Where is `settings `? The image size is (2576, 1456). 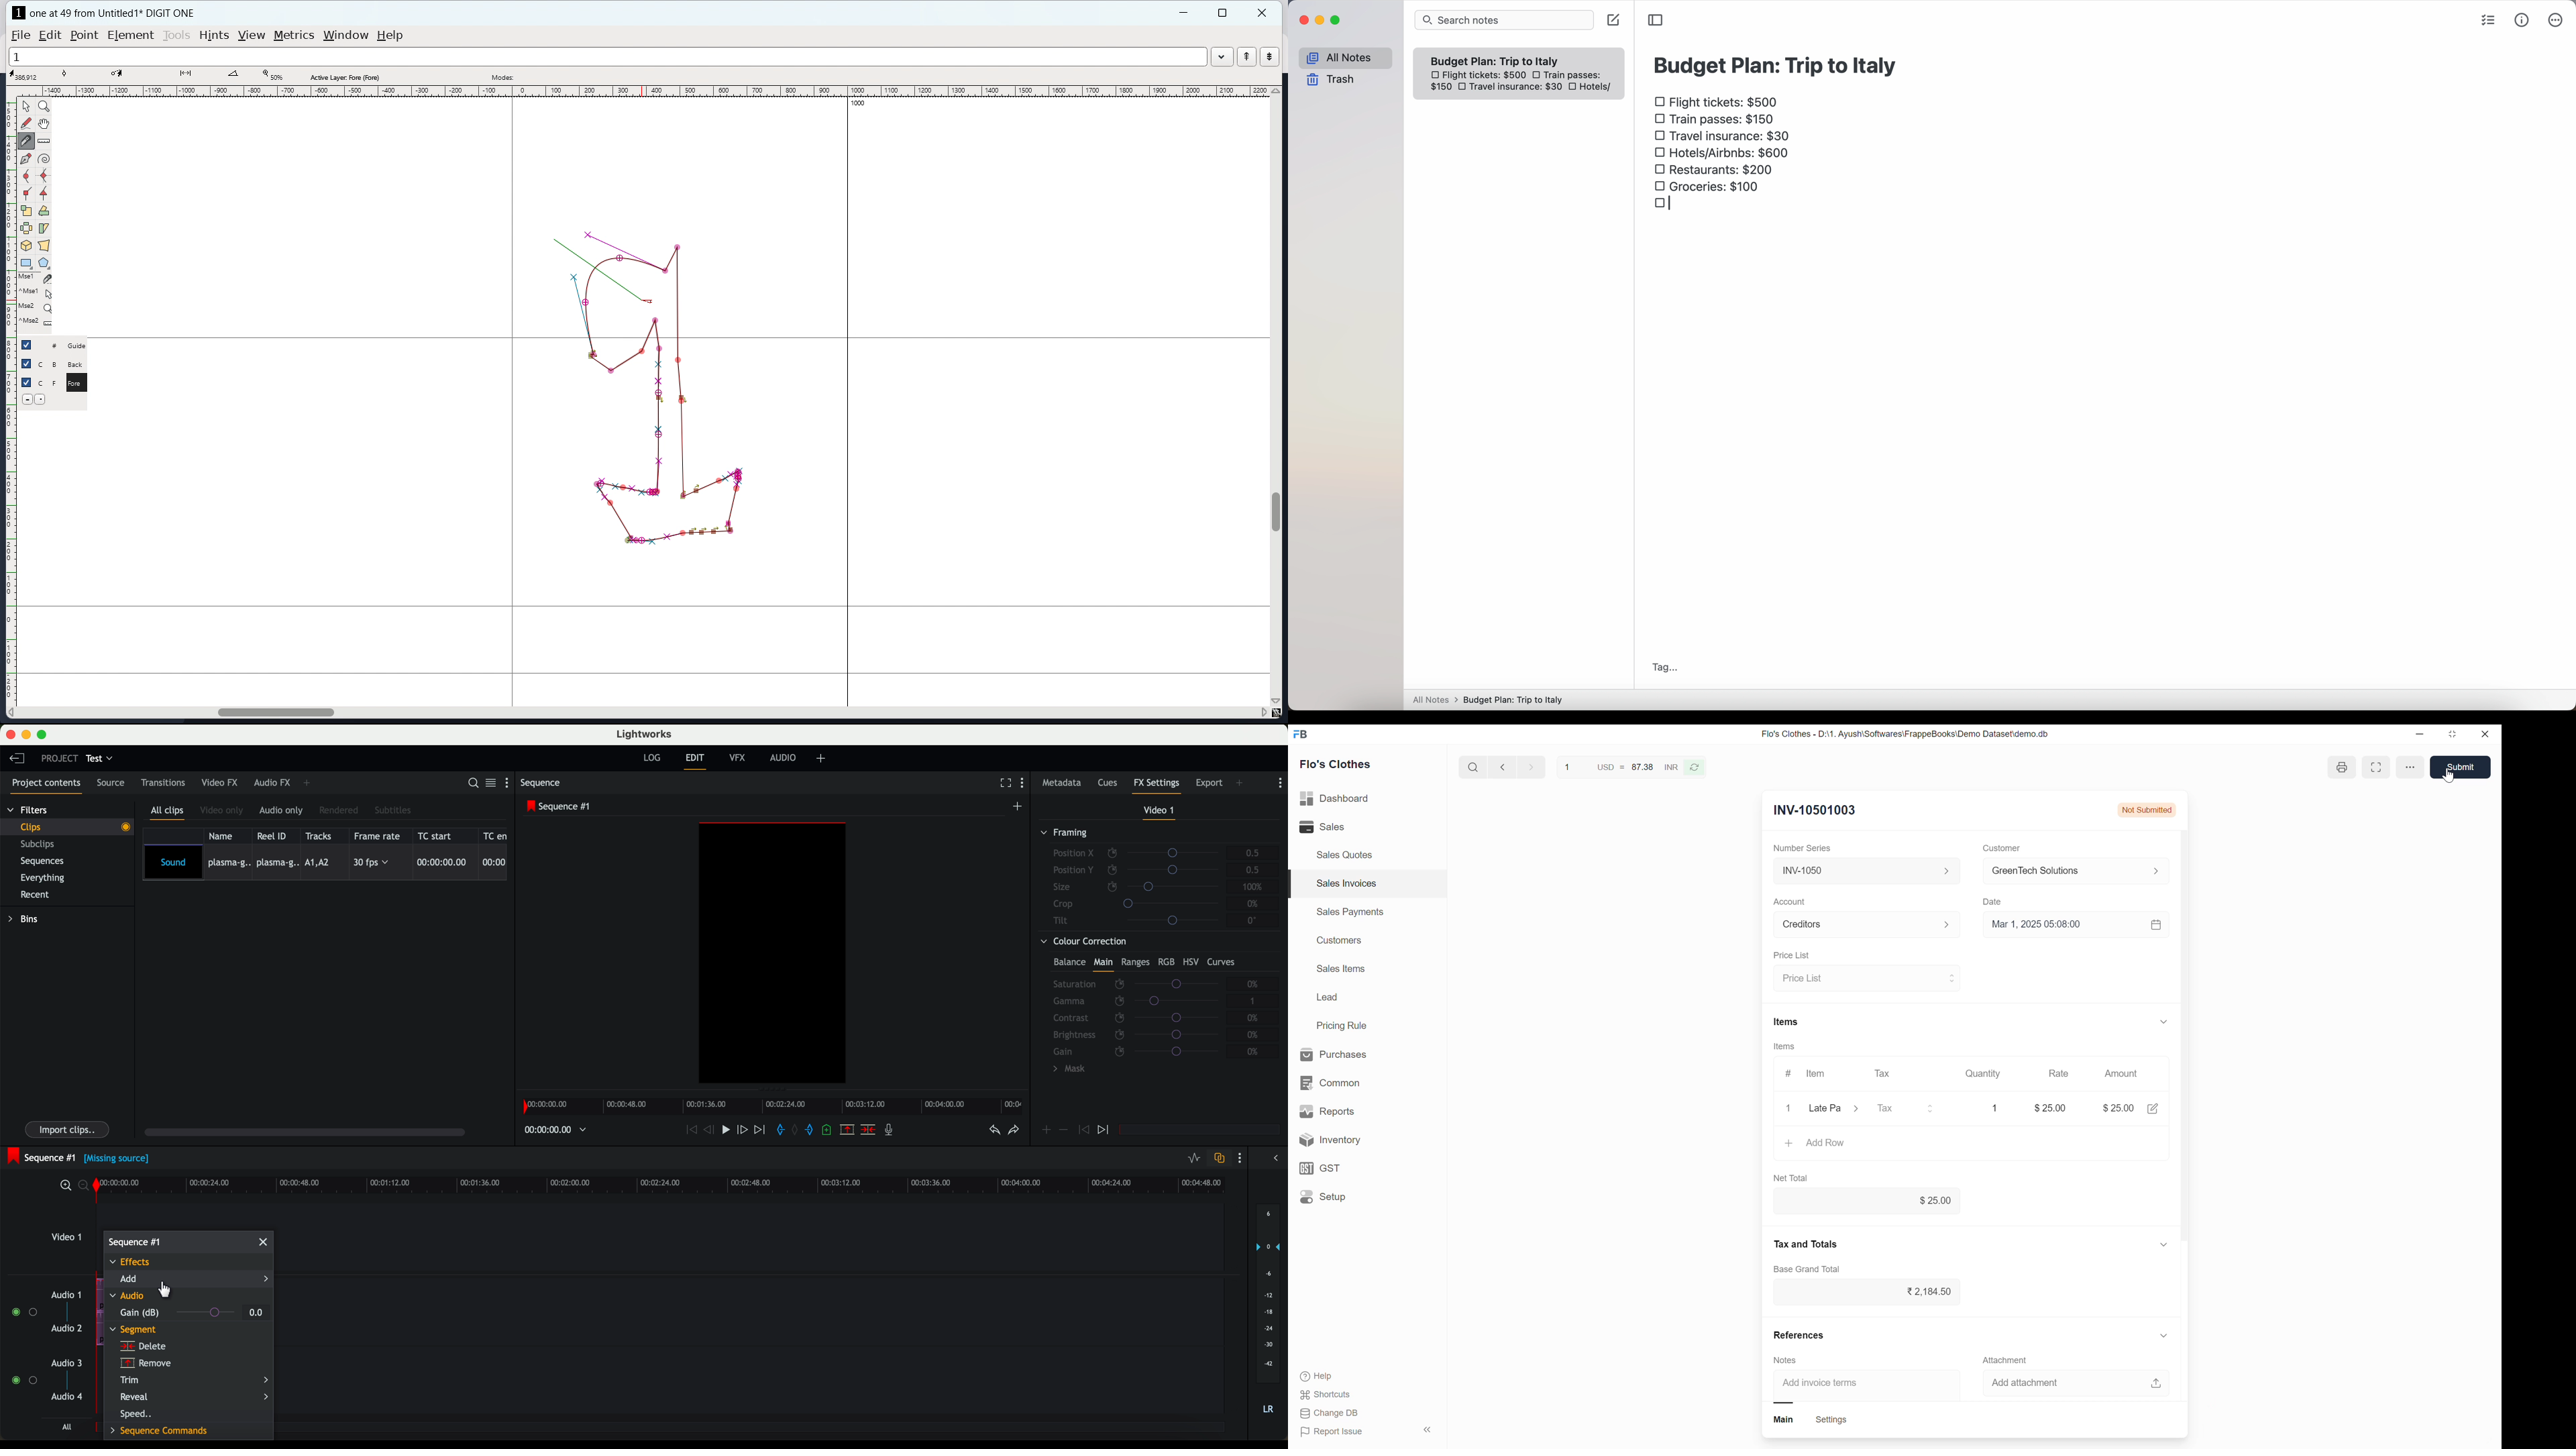 settings  is located at coordinates (1845, 1421).